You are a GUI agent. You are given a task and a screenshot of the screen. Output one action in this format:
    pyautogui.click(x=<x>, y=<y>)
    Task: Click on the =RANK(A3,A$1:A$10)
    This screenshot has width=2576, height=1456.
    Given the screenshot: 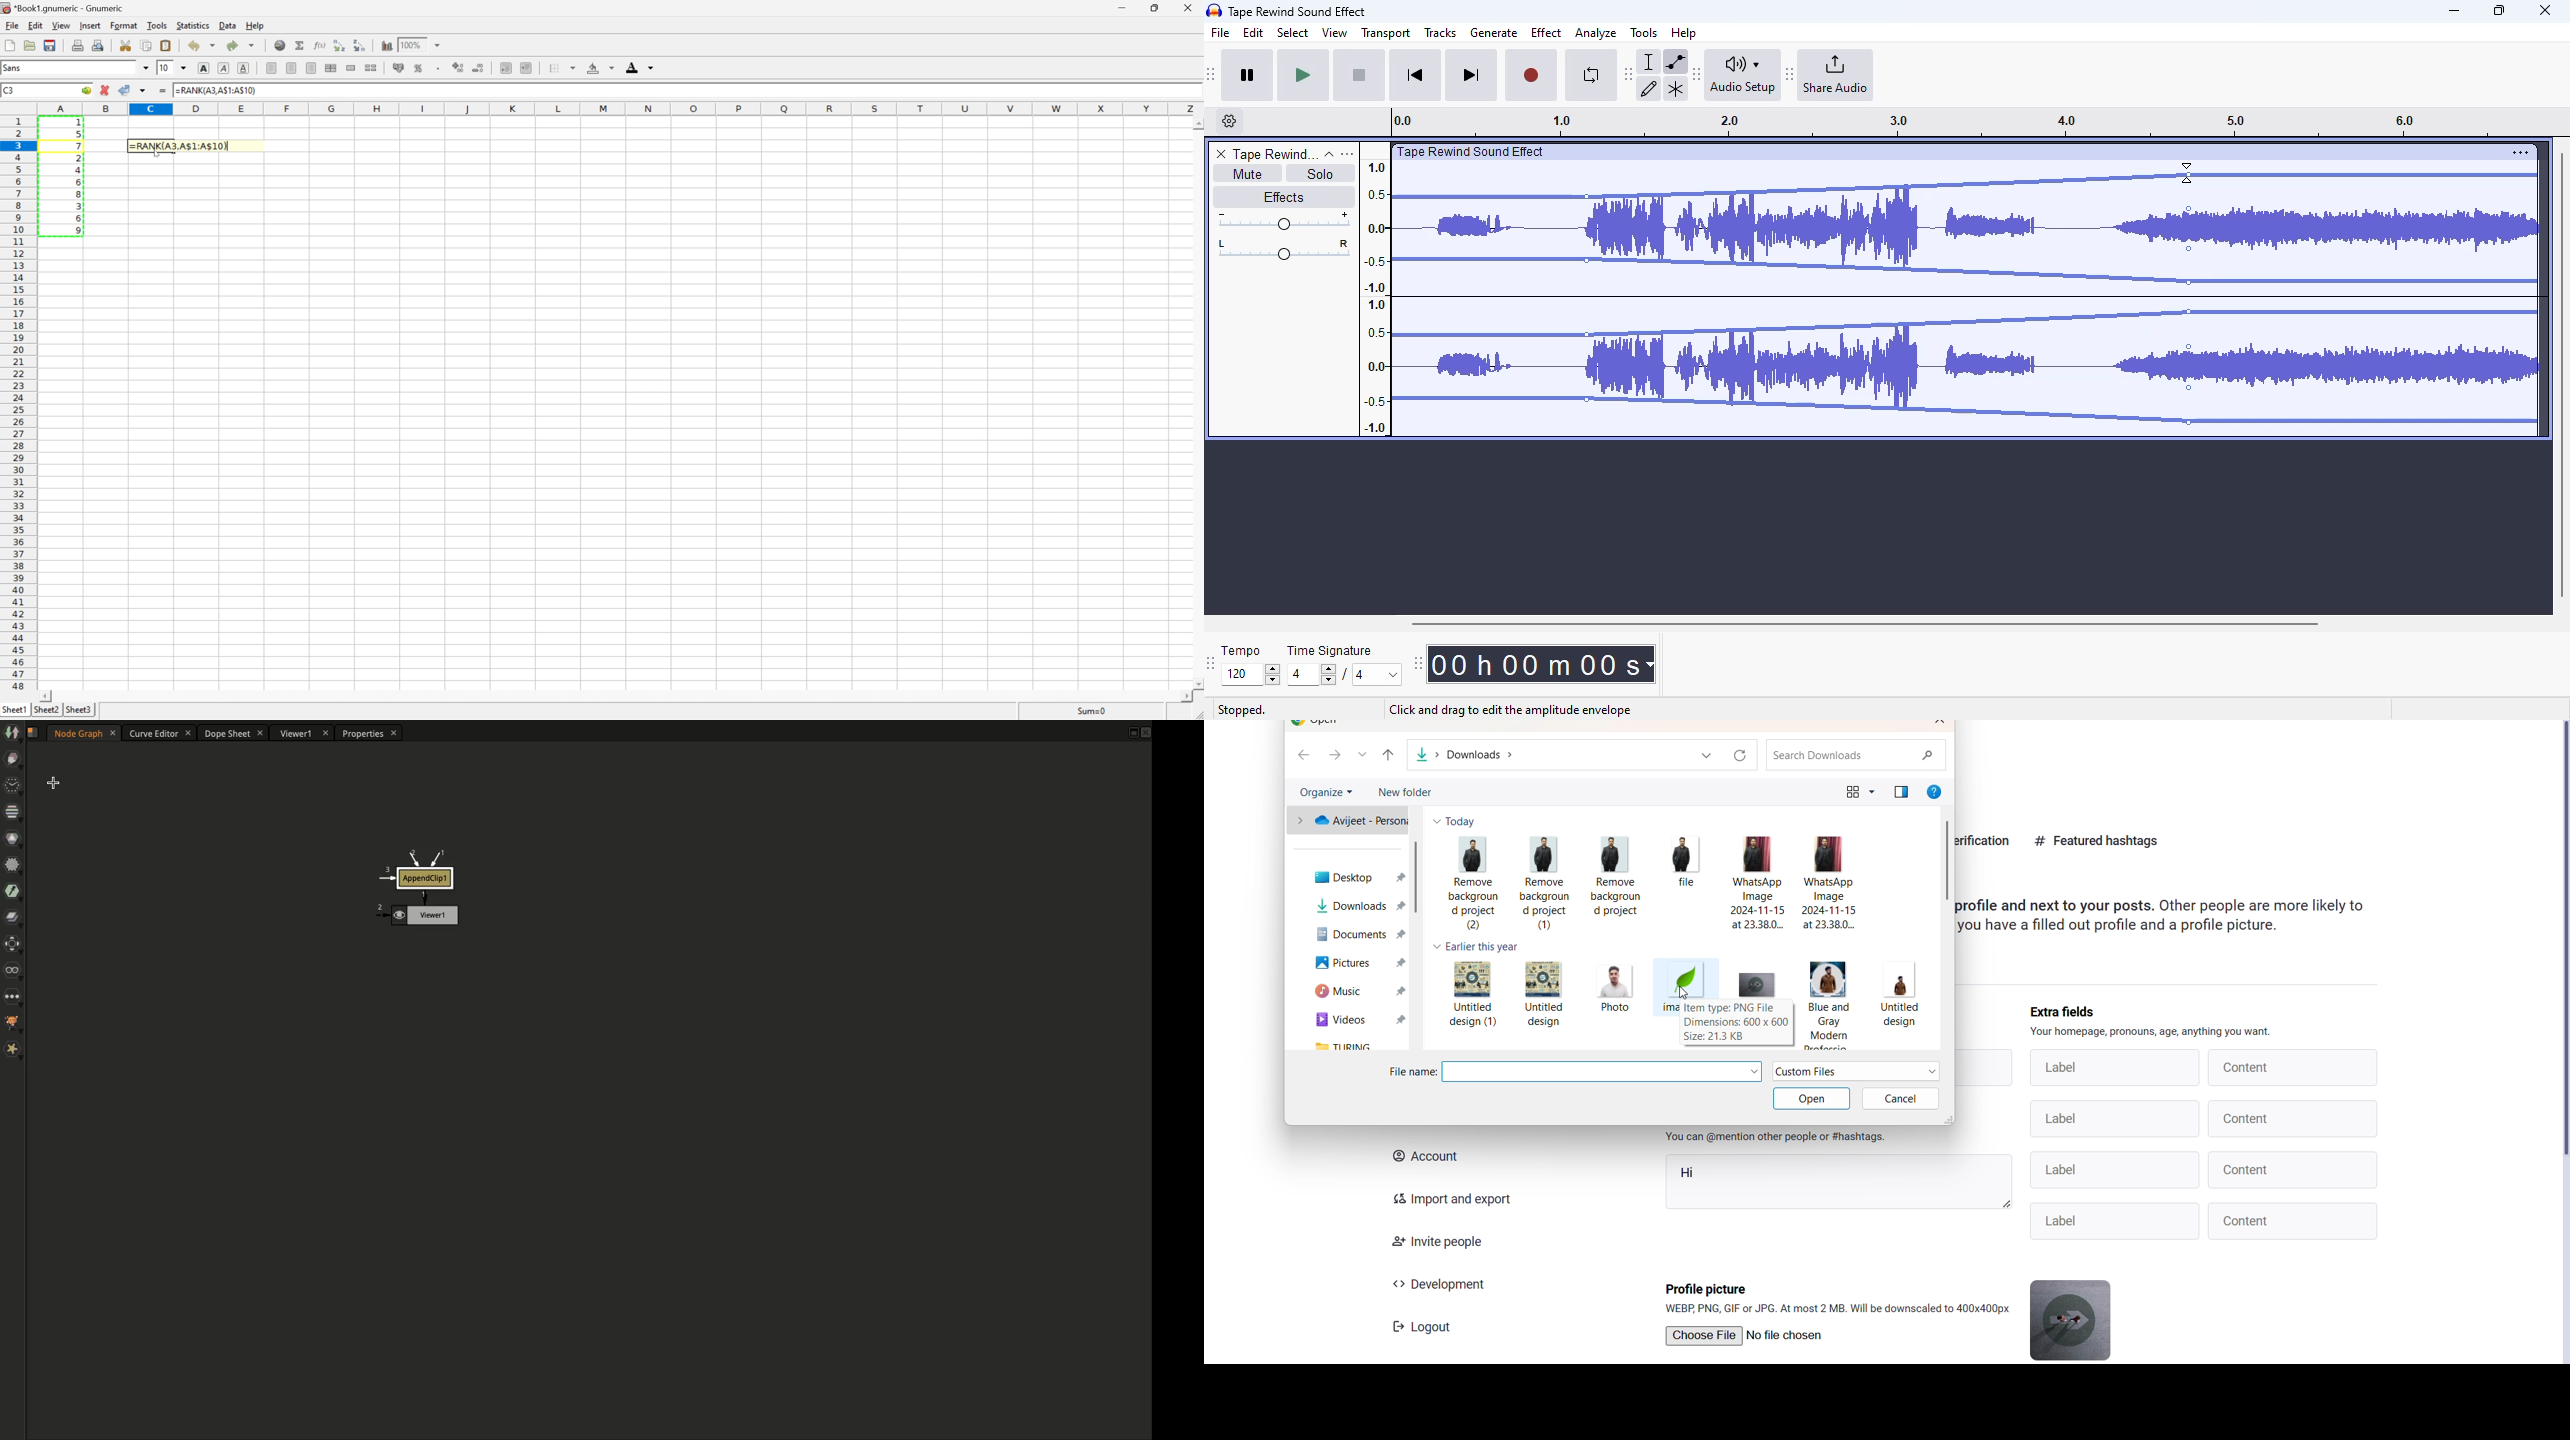 What is the action you would take?
    pyautogui.click(x=187, y=145)
    